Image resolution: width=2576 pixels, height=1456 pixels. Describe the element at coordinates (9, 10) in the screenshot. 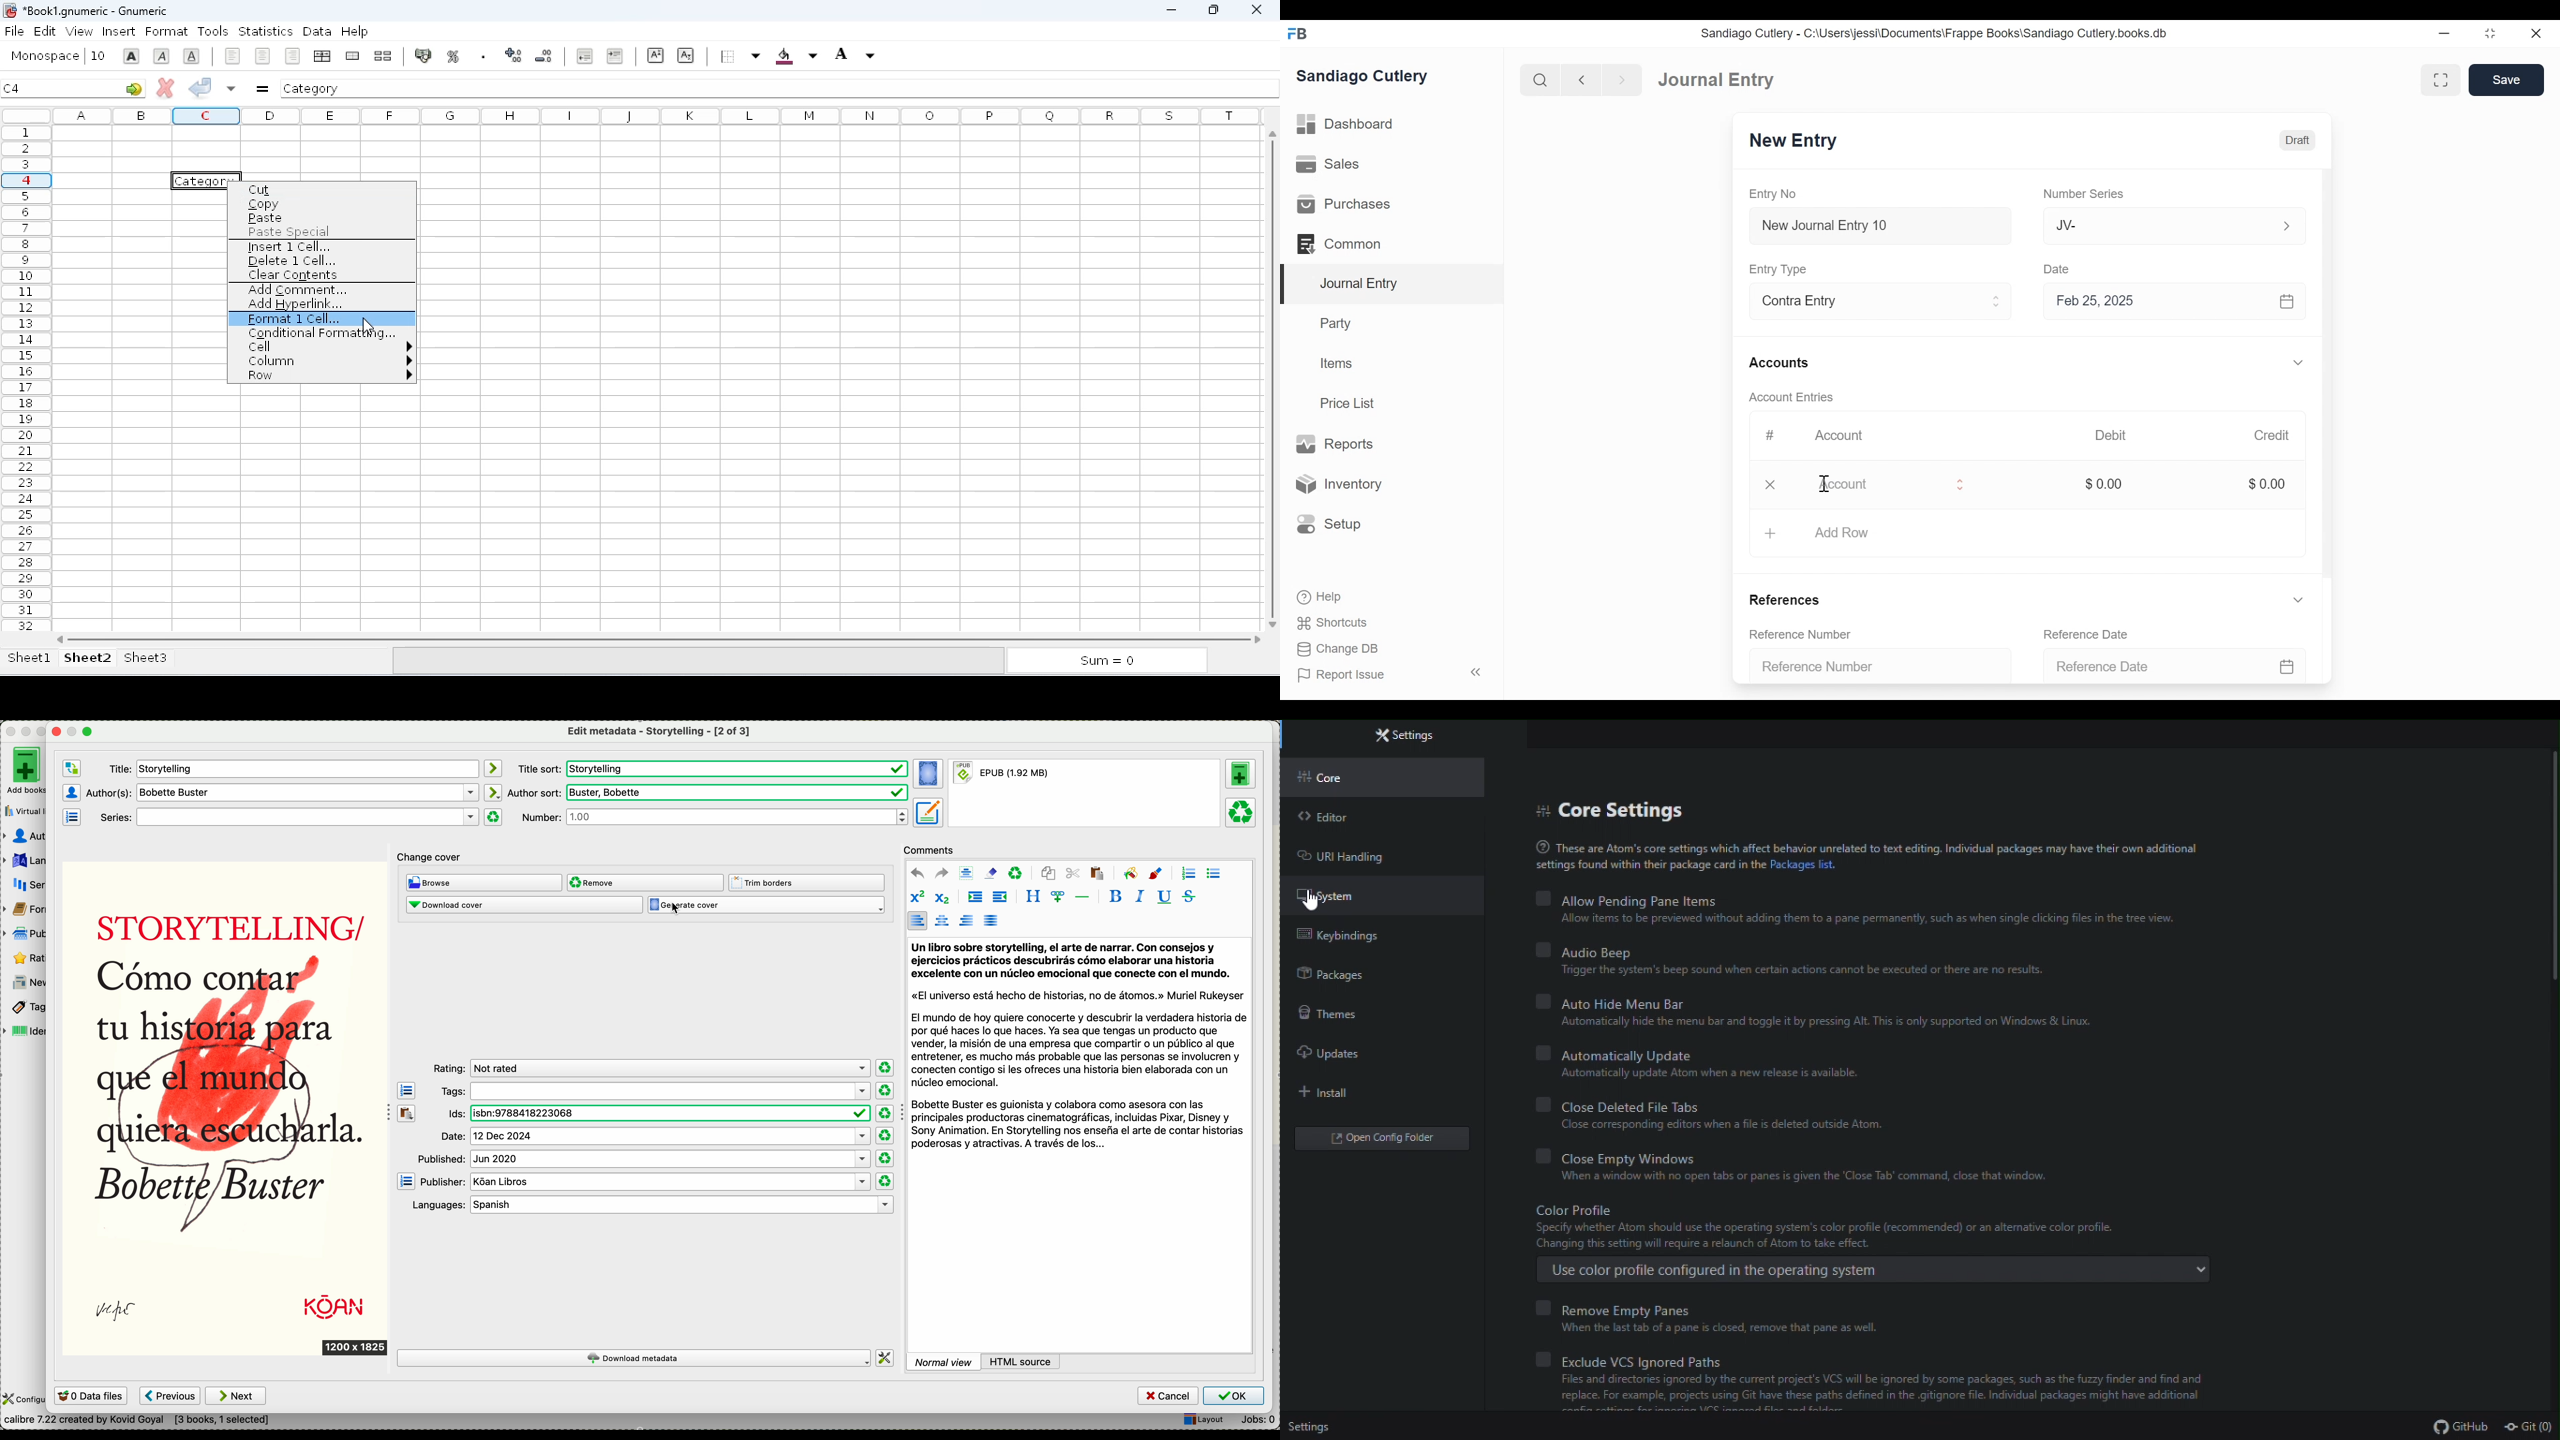

I see `logo` at that location.